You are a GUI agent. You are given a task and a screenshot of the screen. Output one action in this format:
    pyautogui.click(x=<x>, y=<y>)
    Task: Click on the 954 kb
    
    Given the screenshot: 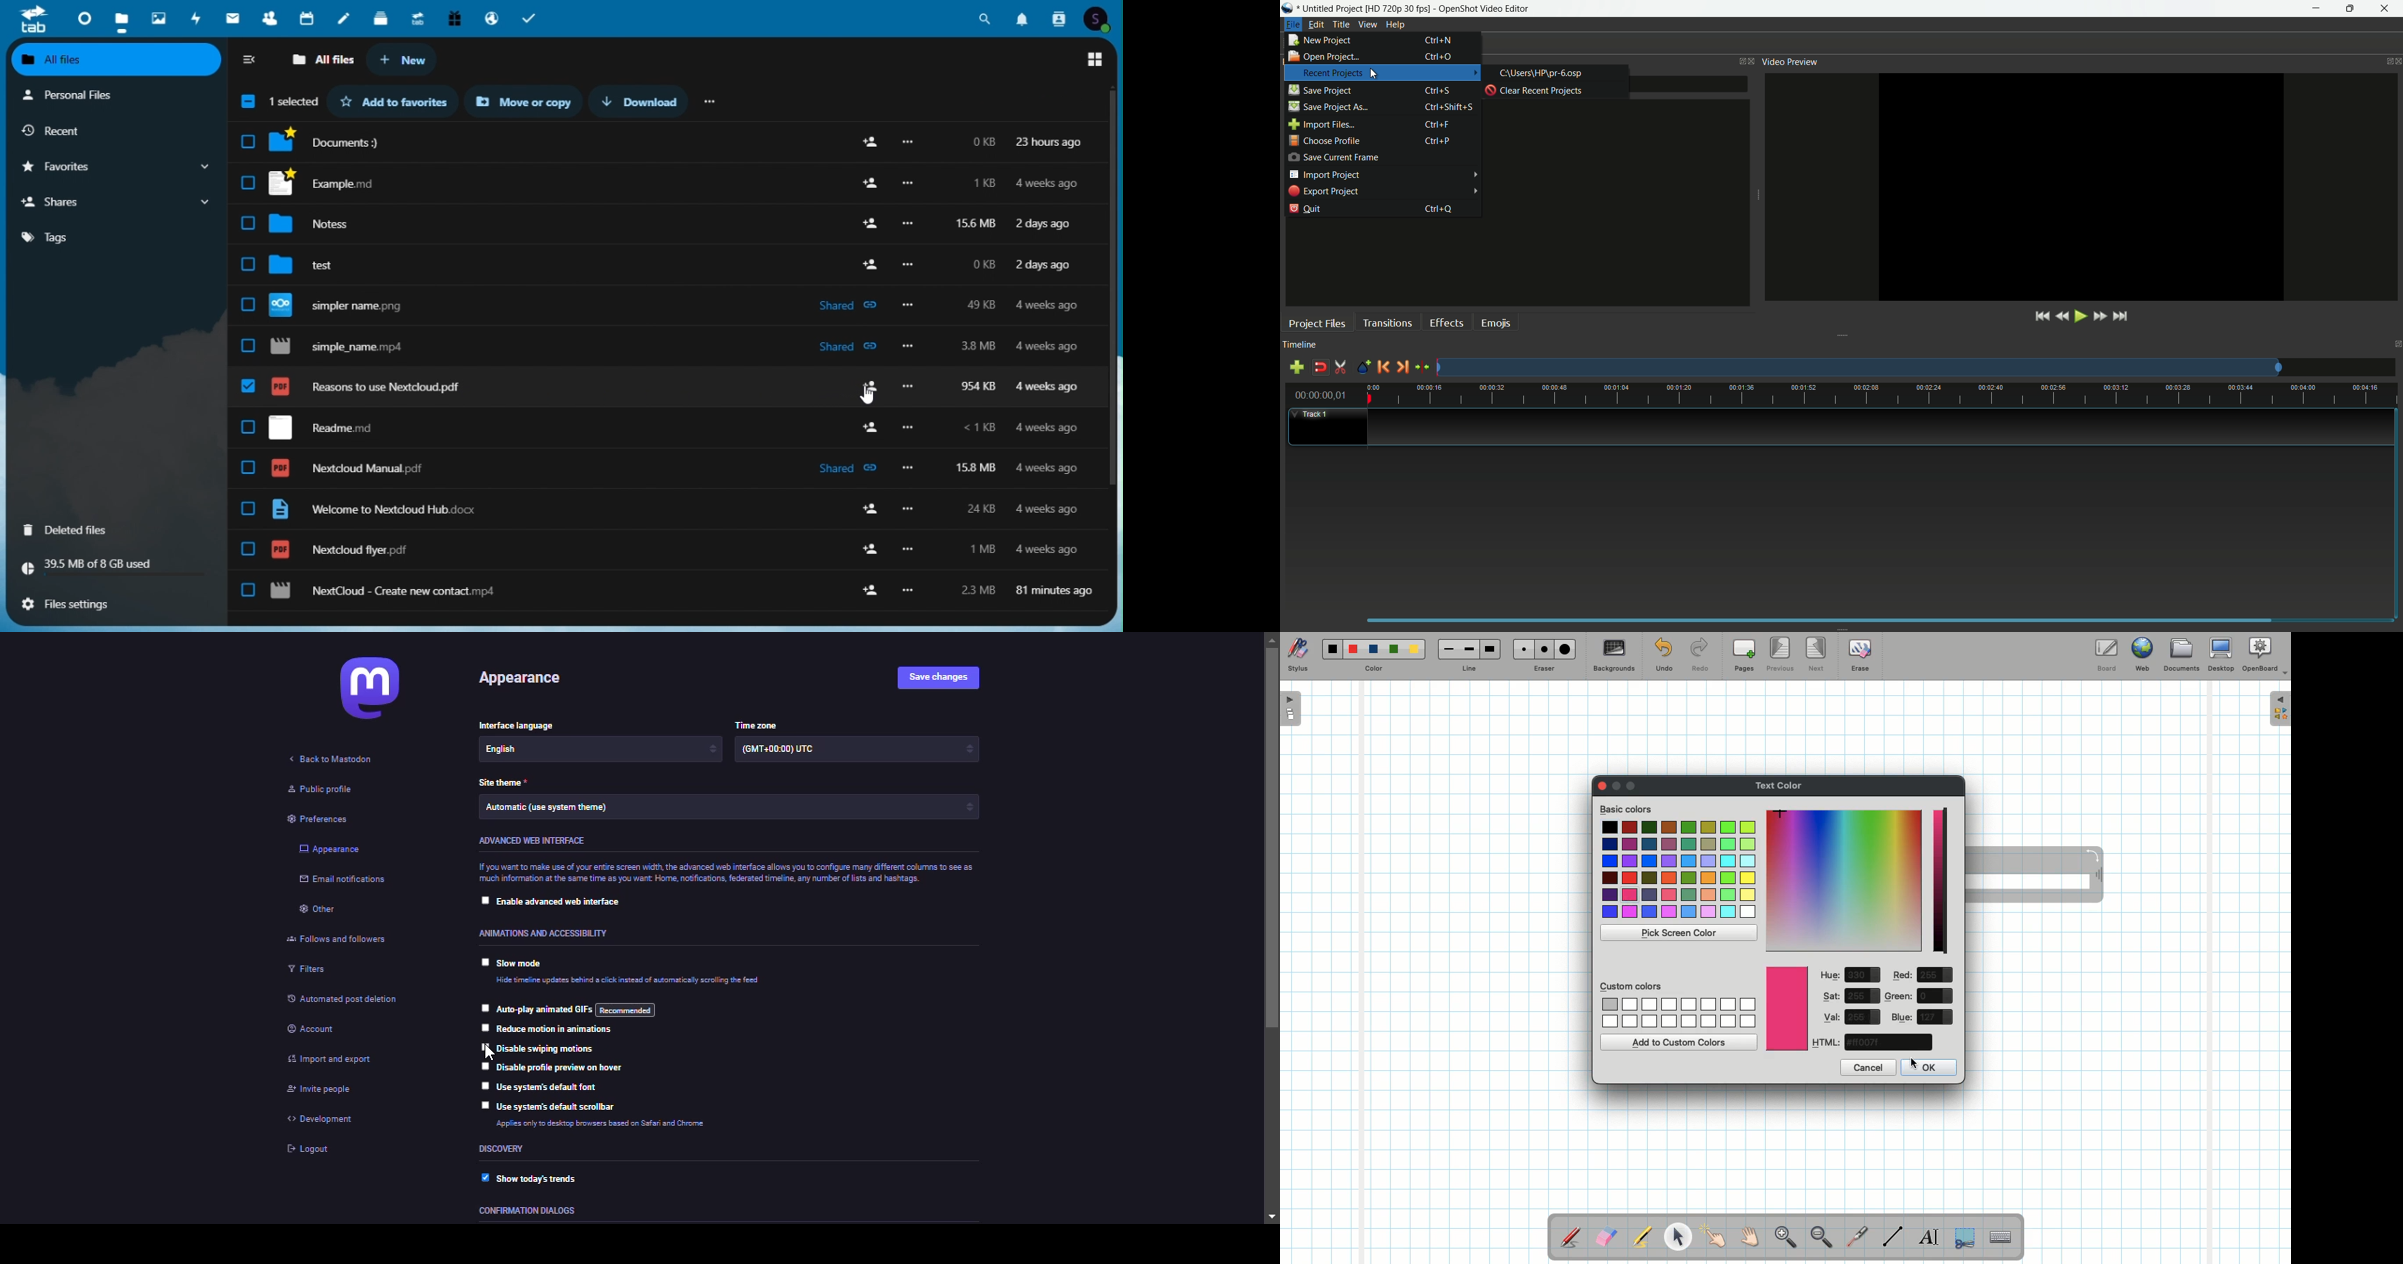 What is the action you would take?
    pyautogui.click(x=978, y=388)
    